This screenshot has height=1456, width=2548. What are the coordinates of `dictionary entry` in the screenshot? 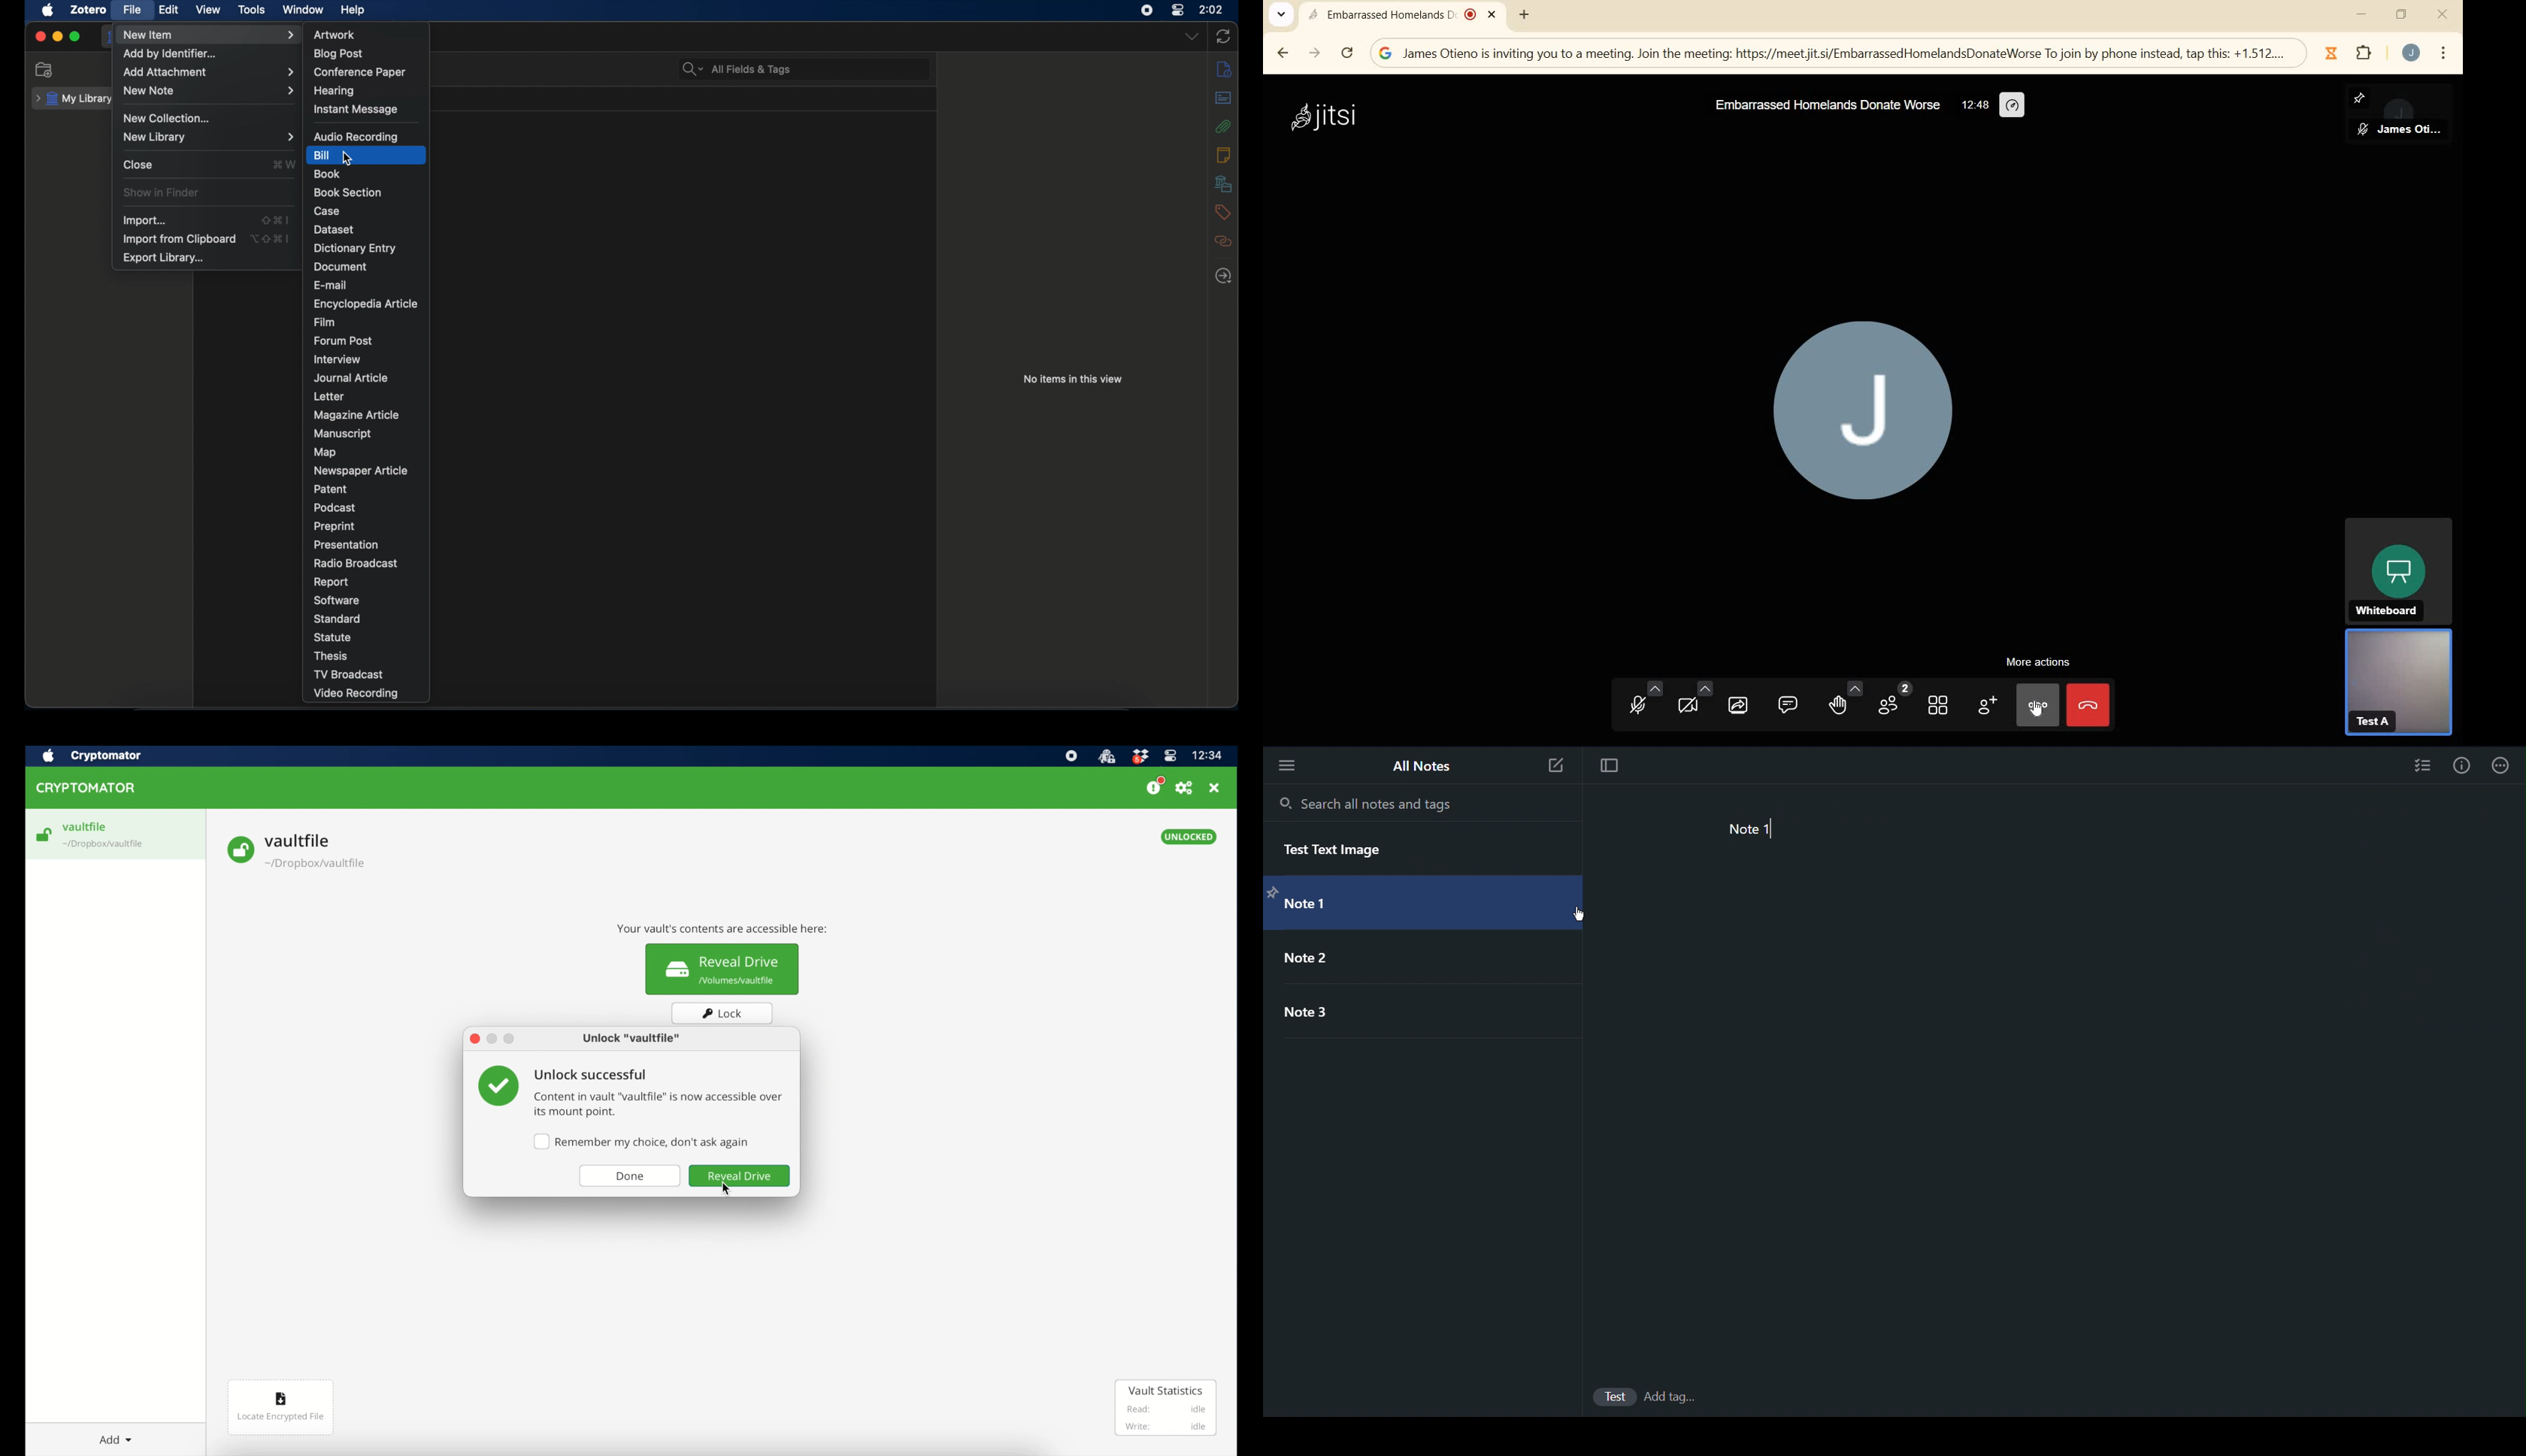 It's located at (355, 249).